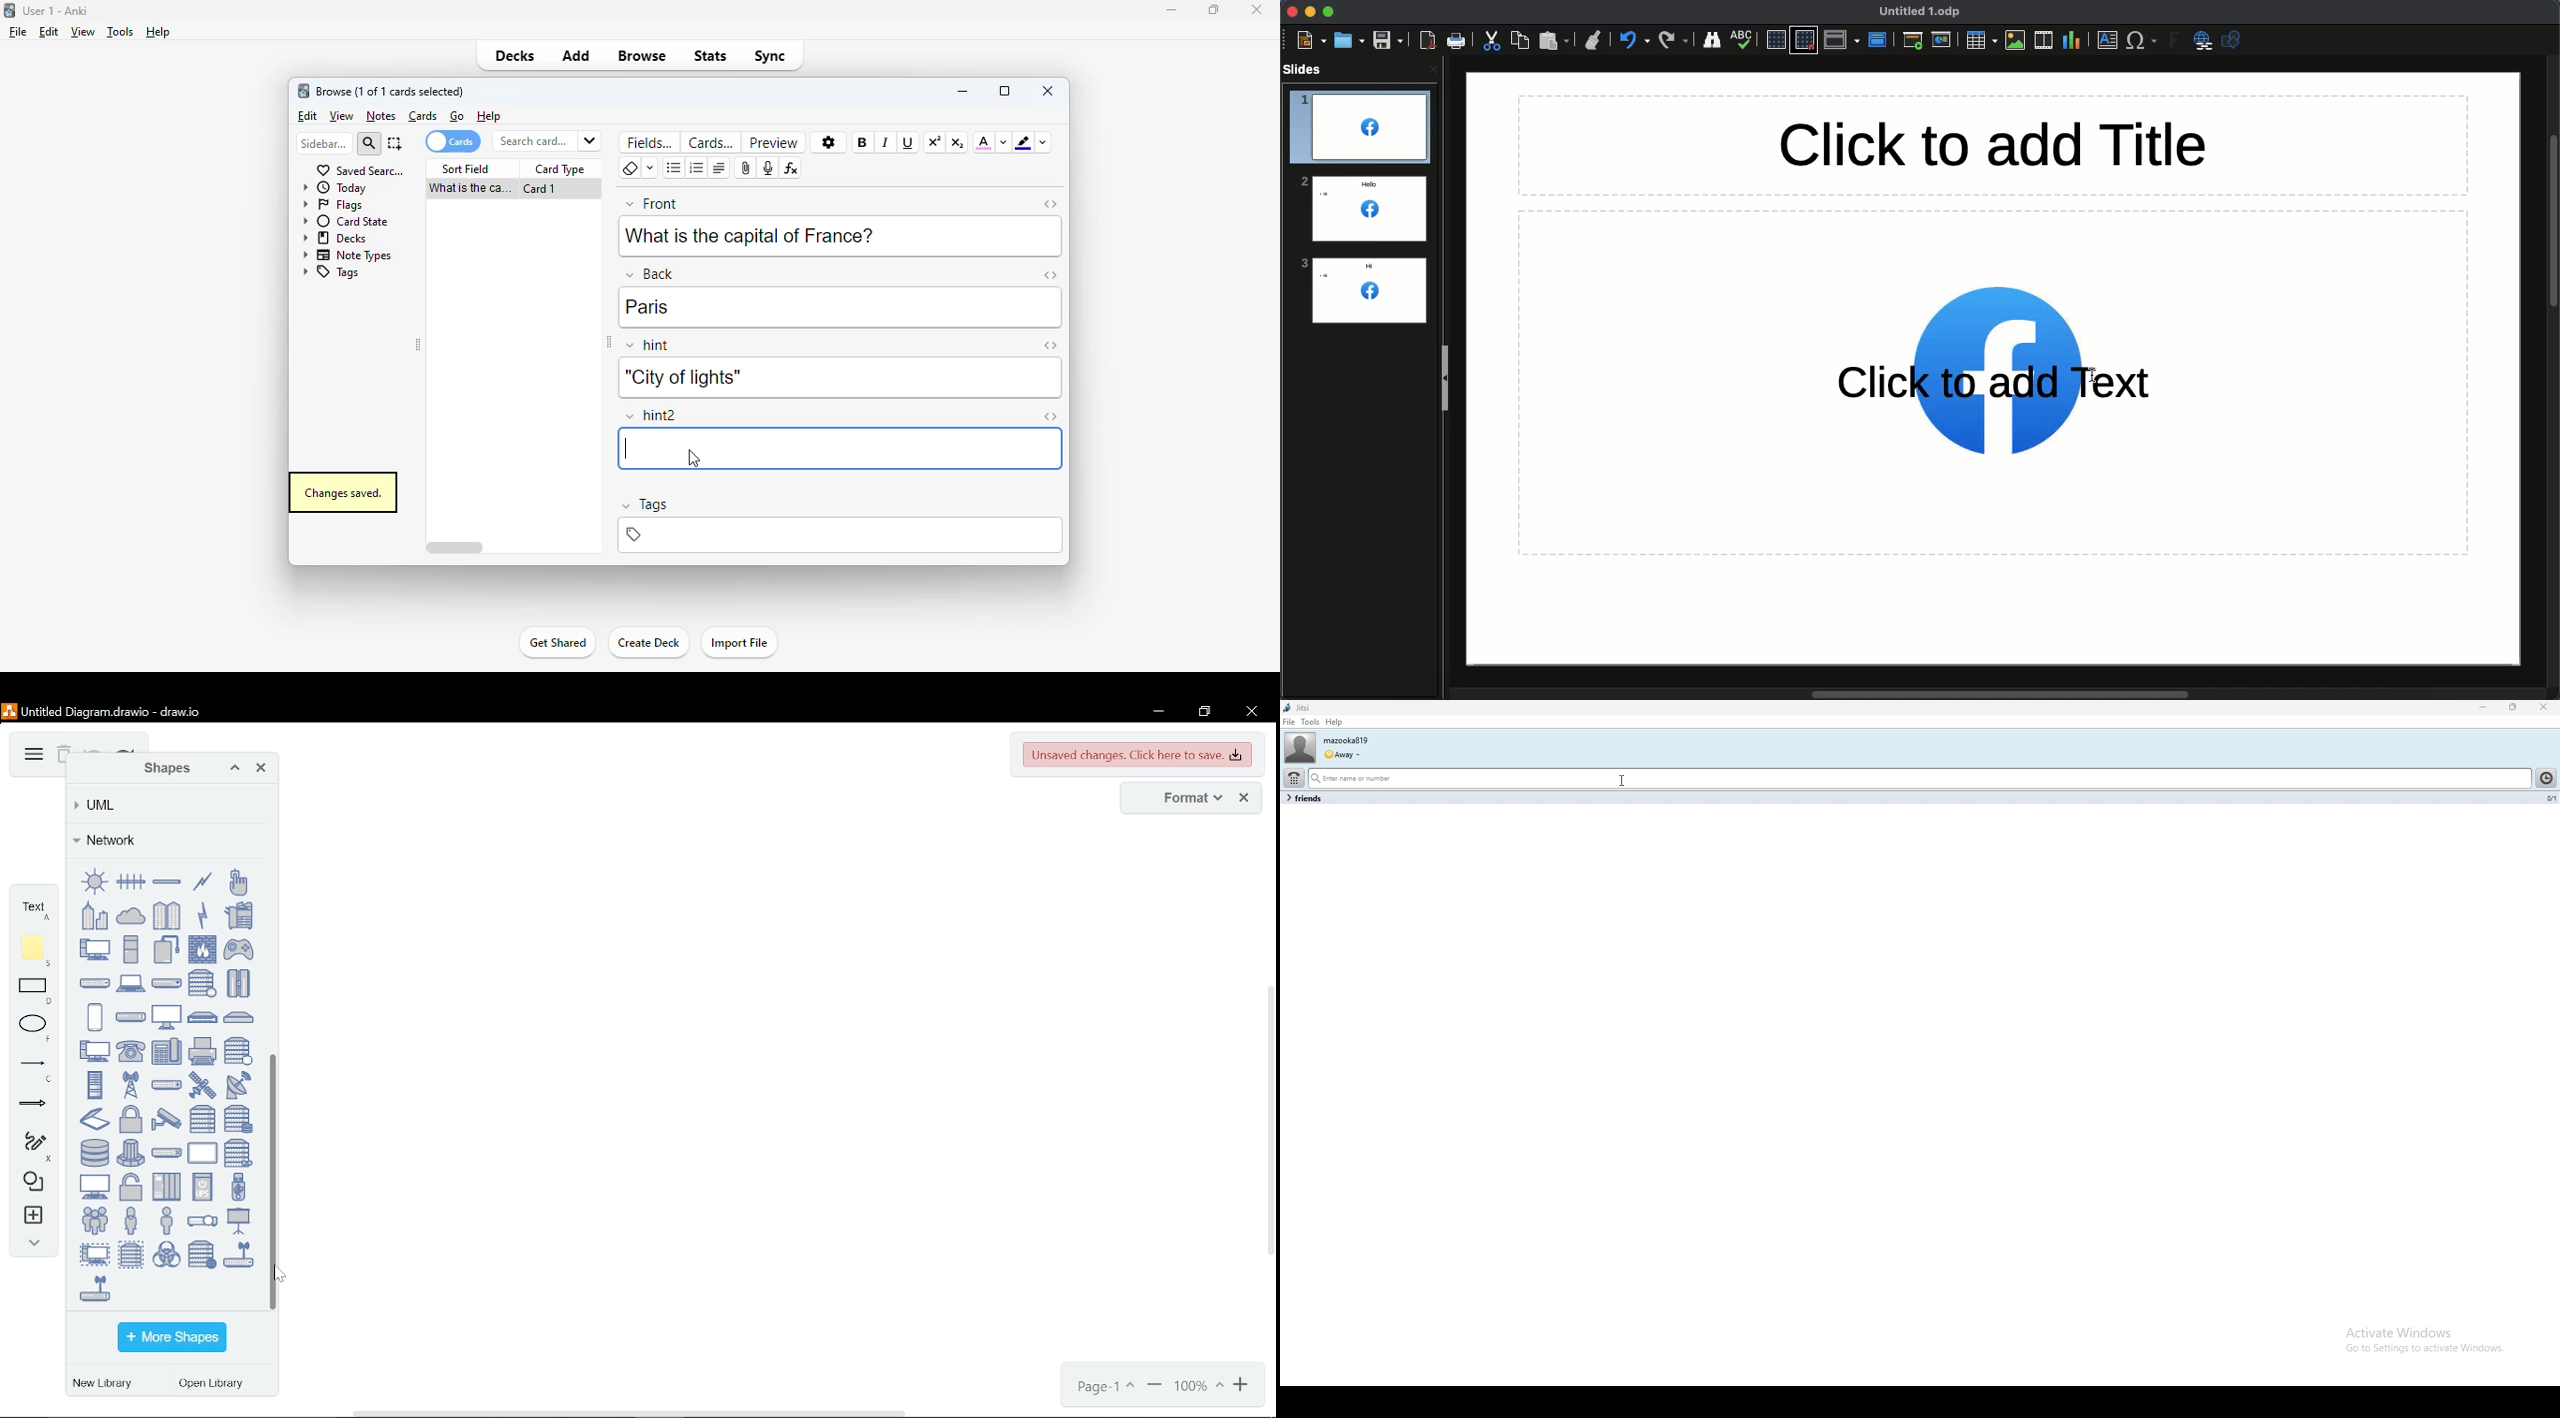  I want to click on mail server, so click(202, 983).